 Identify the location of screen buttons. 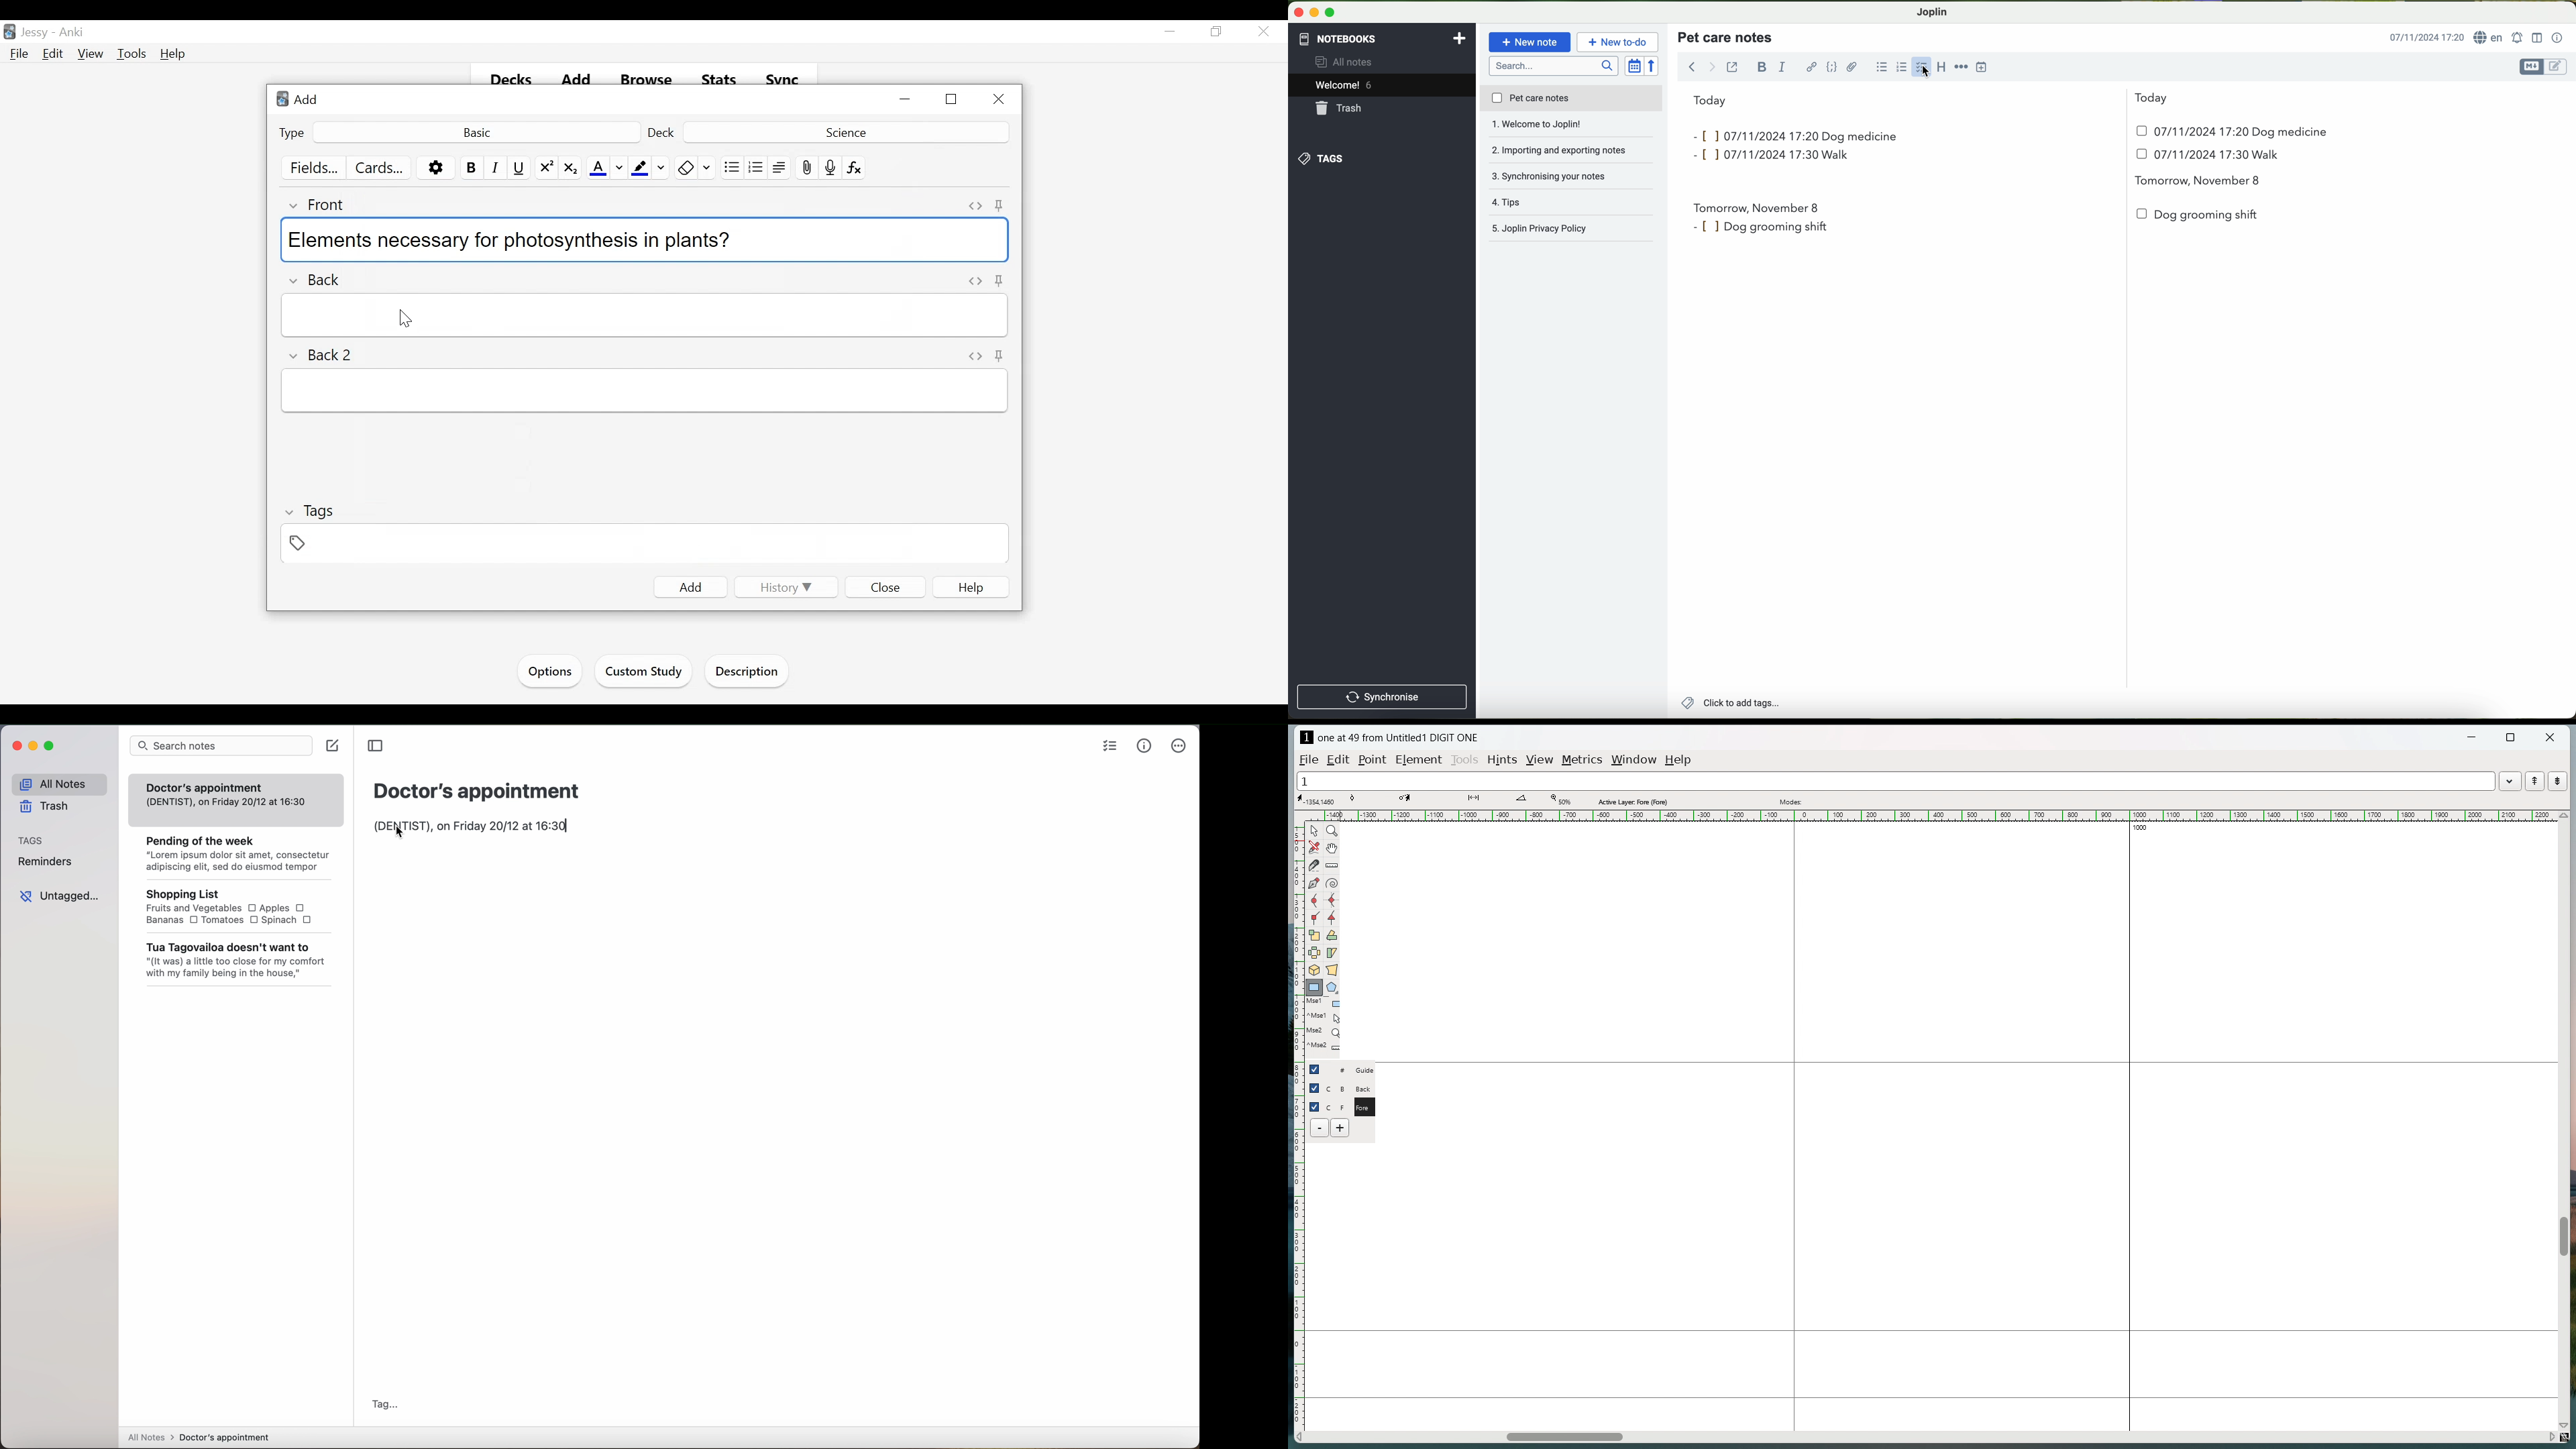
(1313, 13).